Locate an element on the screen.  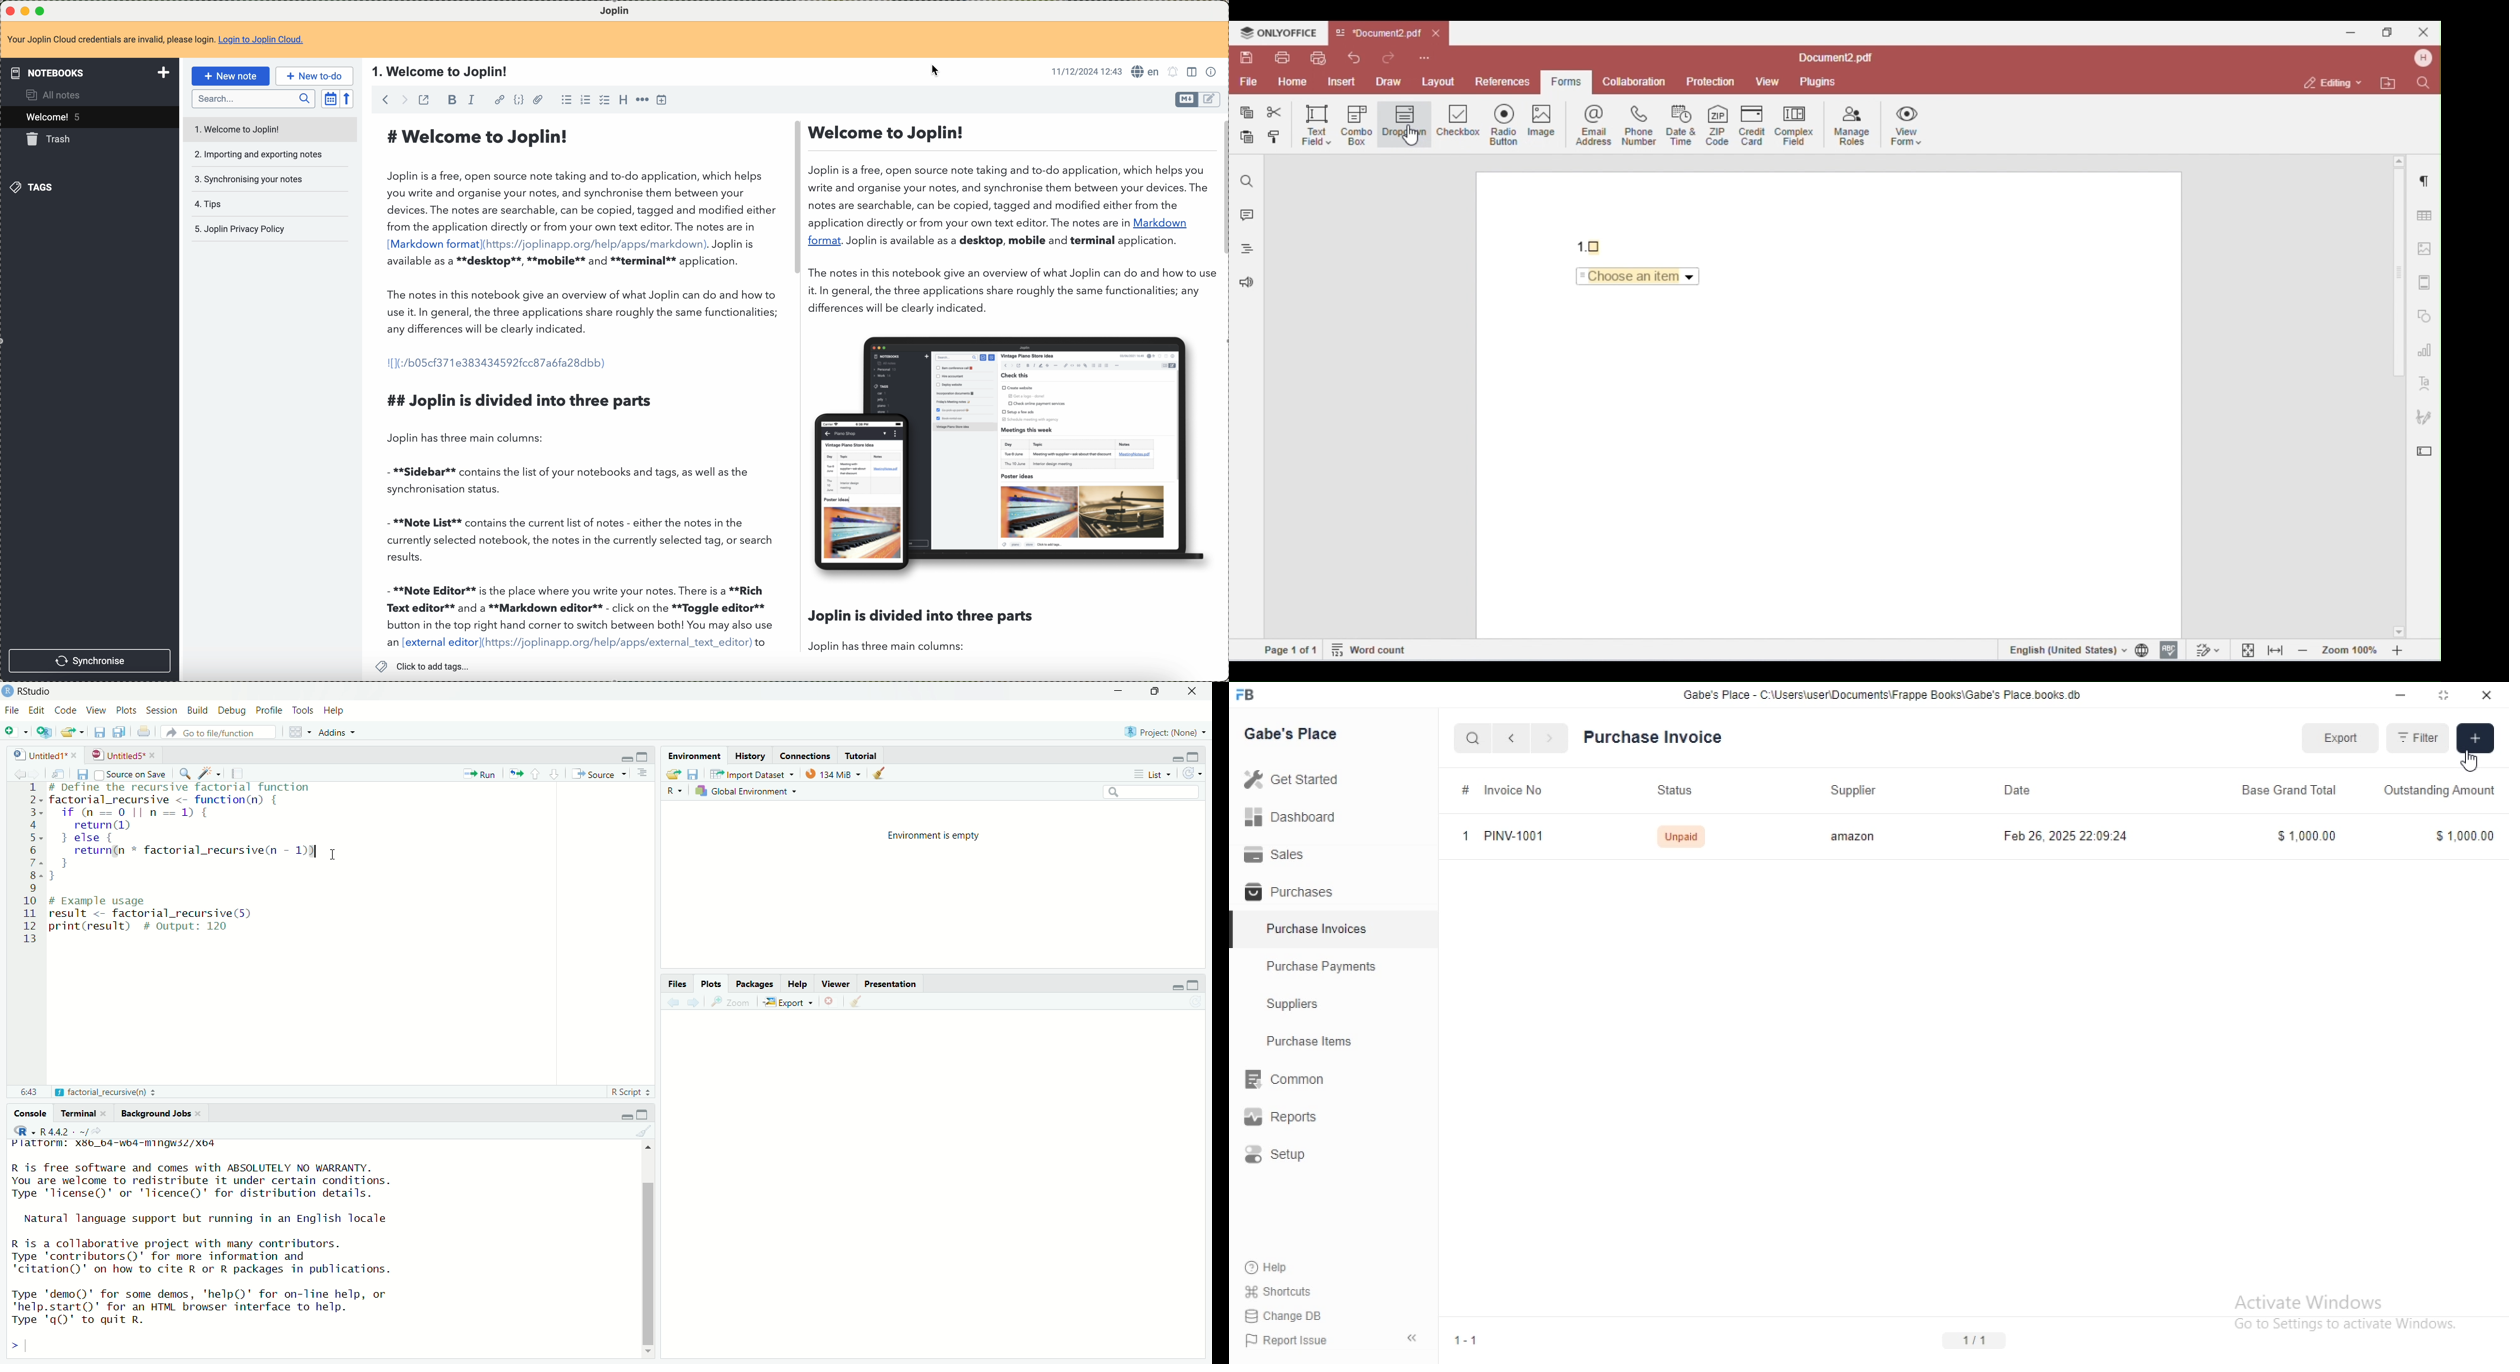
Minimize is located at coordinates (1176, 986).